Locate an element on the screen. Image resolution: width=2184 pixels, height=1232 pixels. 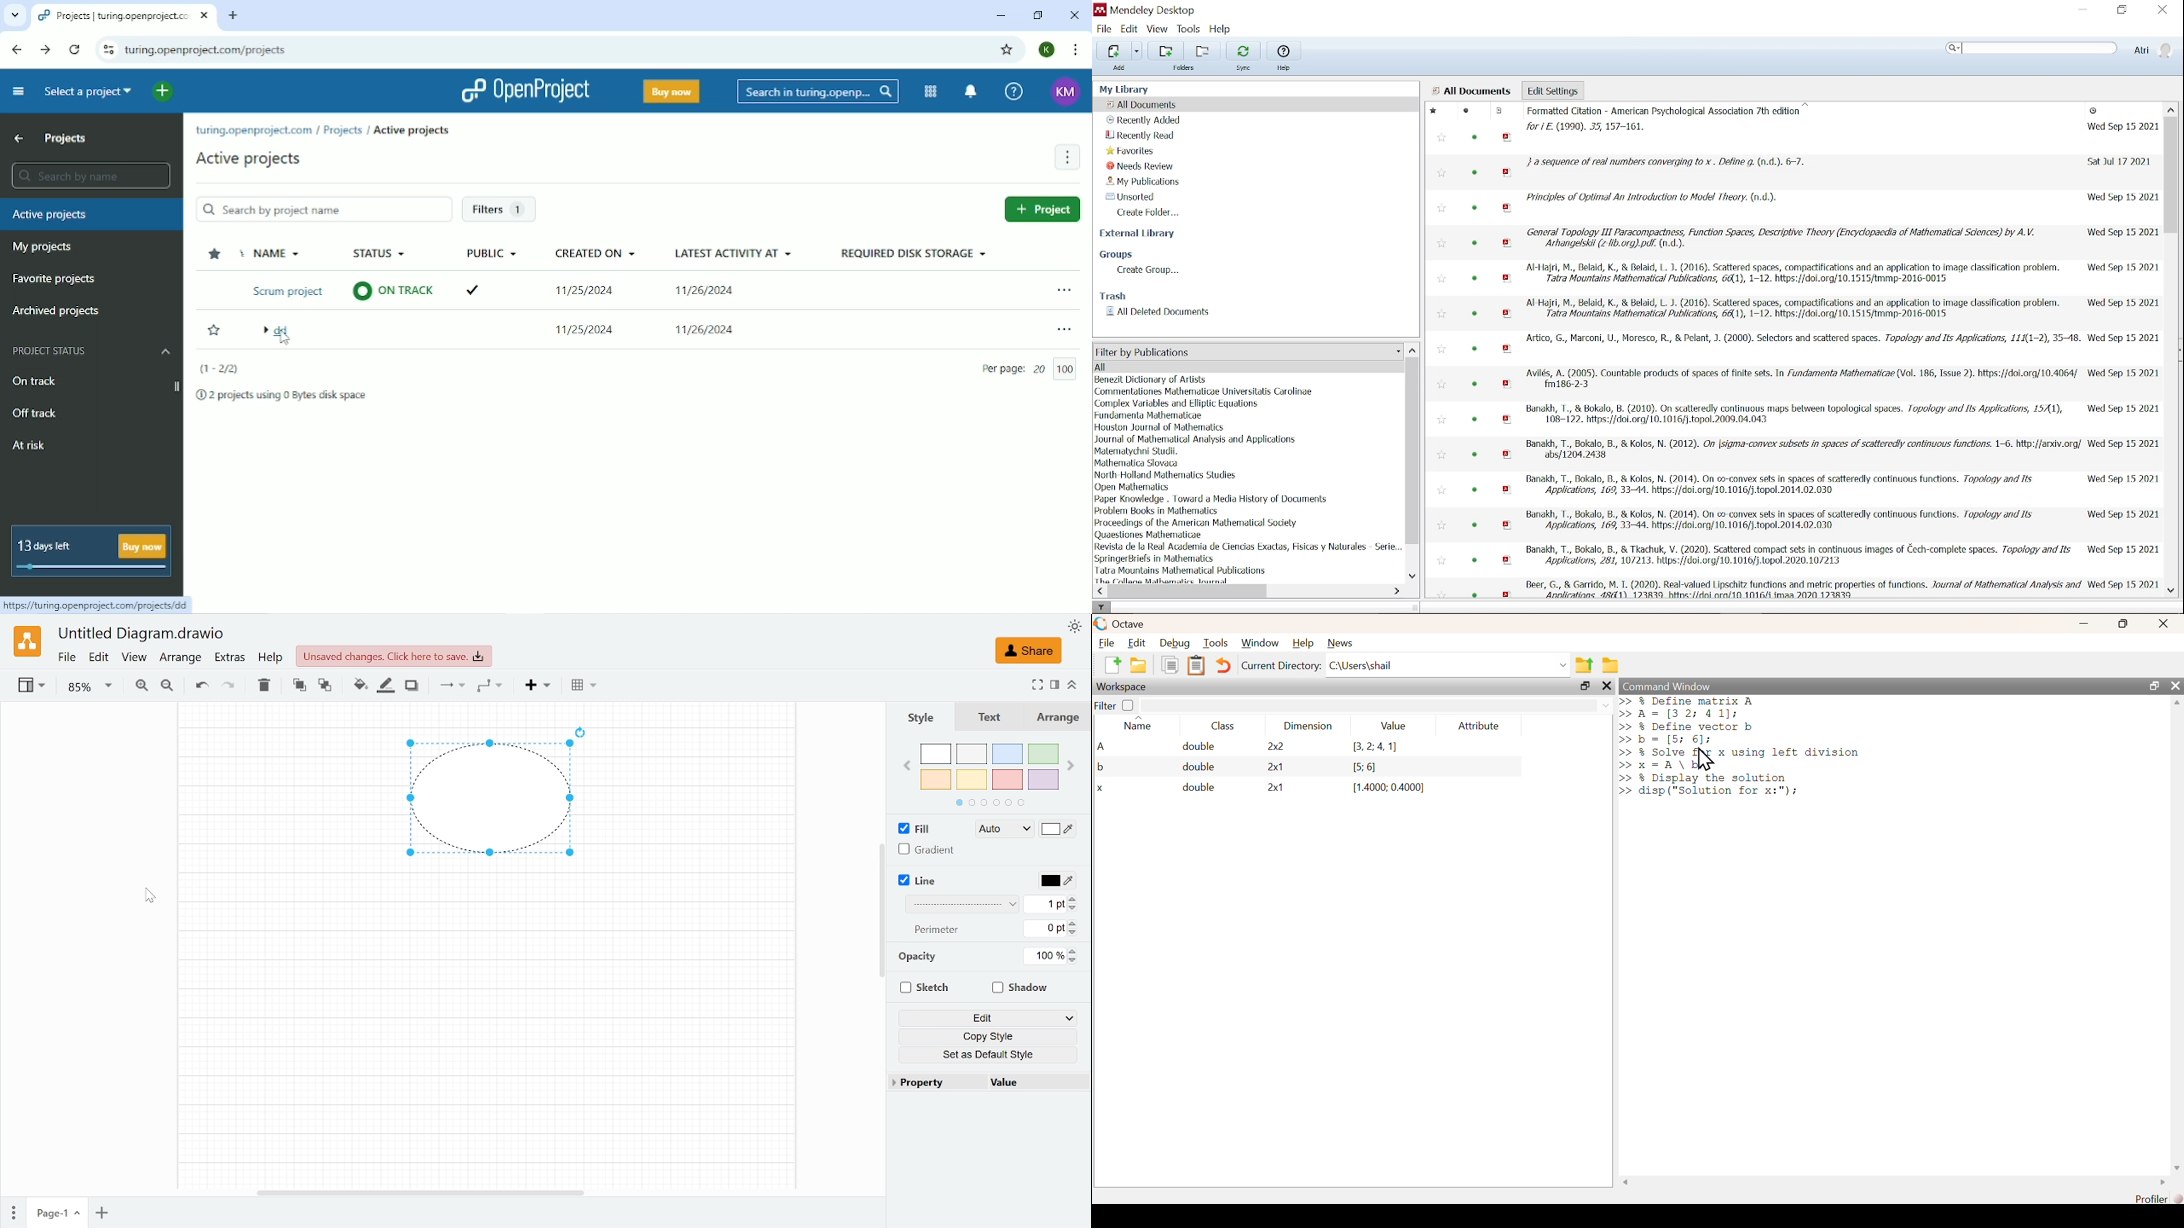
Edit is located at coordinates (98, 657).